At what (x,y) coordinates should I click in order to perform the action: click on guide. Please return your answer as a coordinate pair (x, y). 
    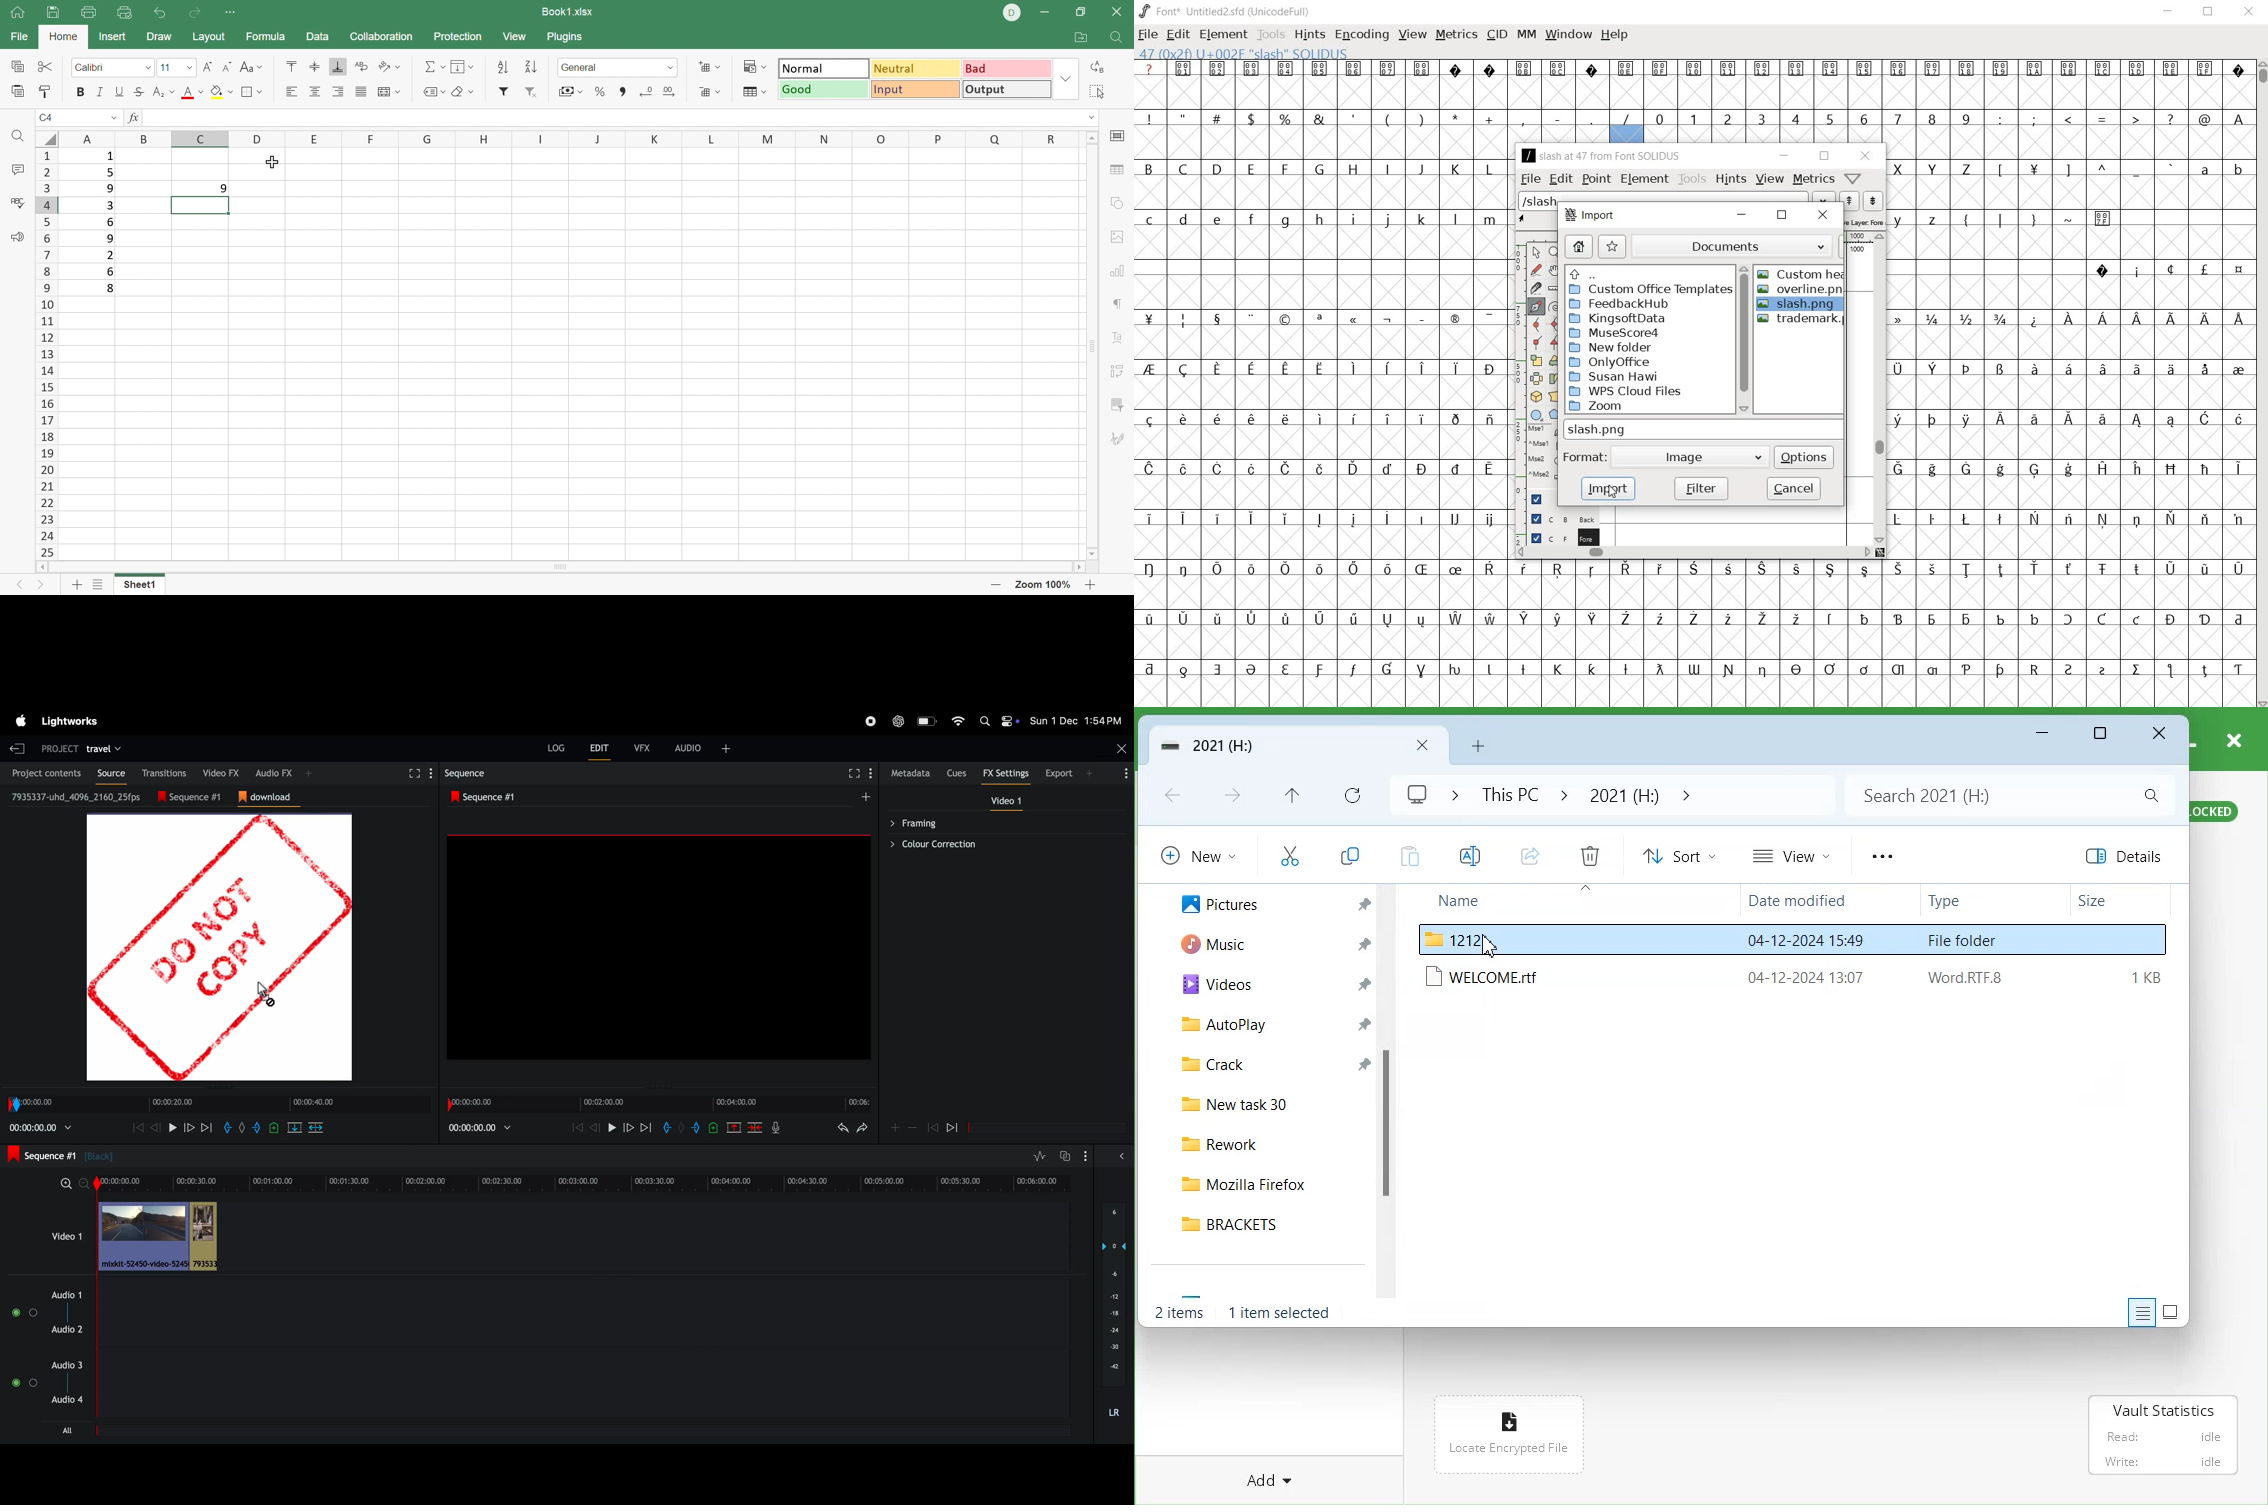
    Looking at the image, I should click on (1536, 498).